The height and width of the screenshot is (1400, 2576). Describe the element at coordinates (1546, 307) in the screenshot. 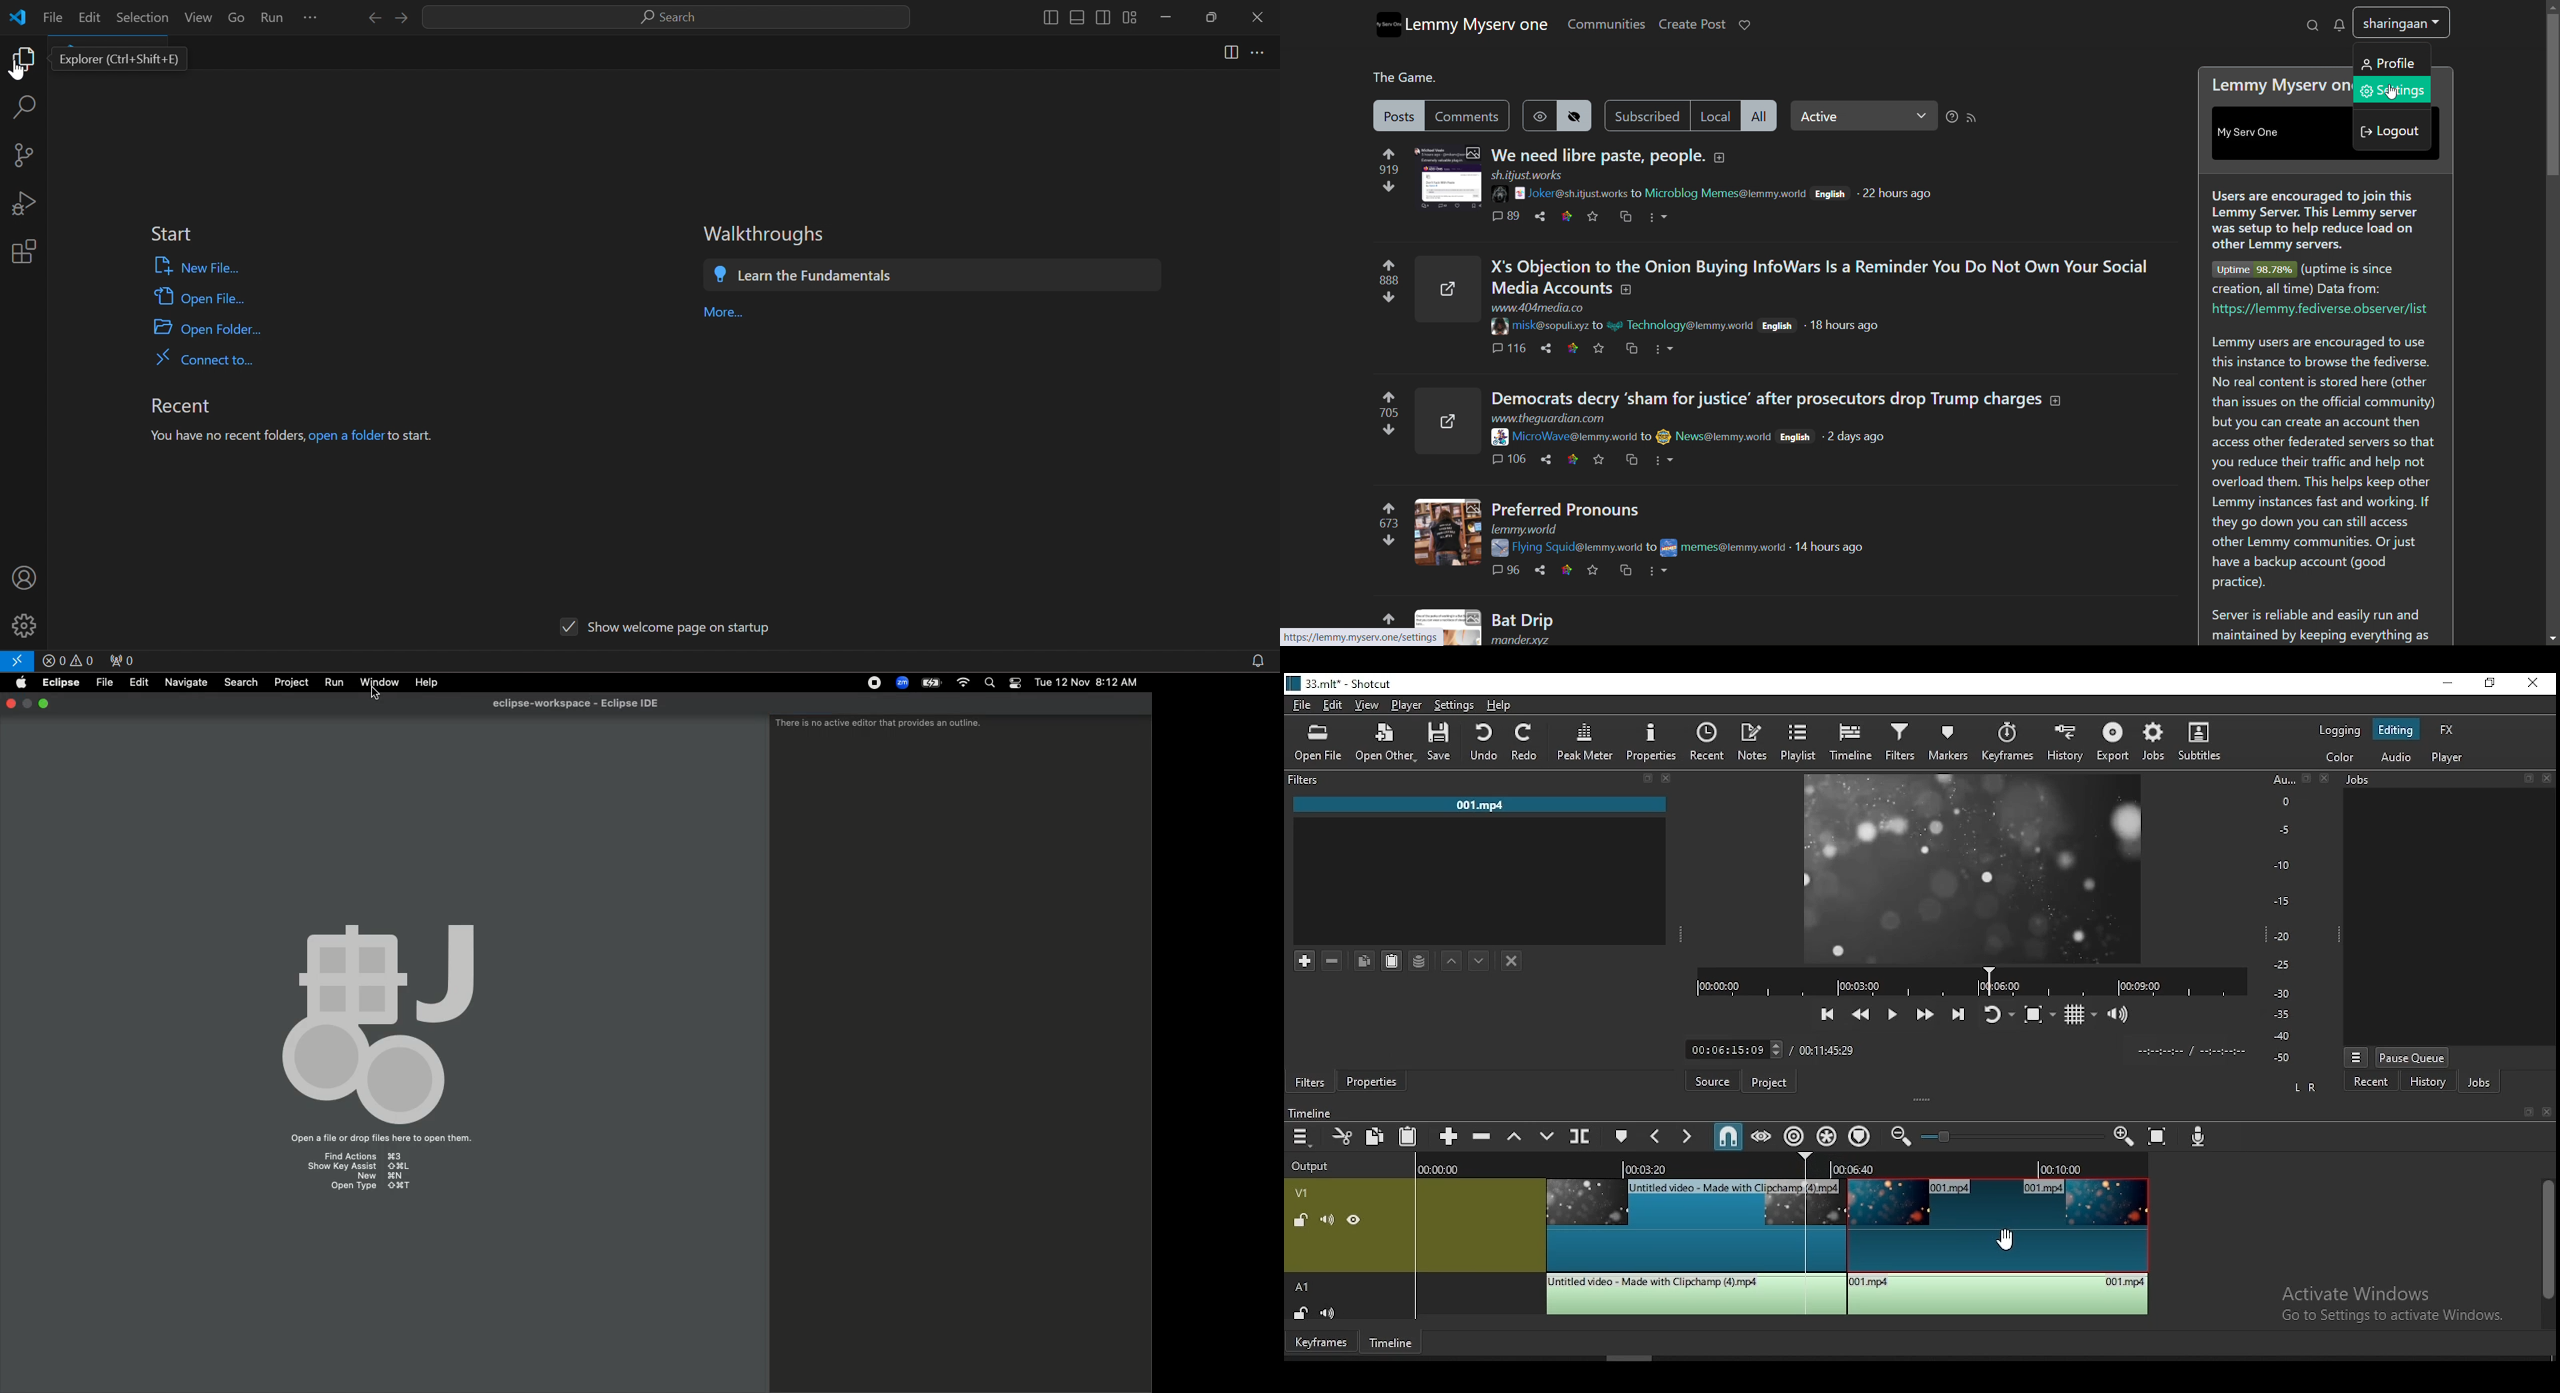

I see `URL` at that location.